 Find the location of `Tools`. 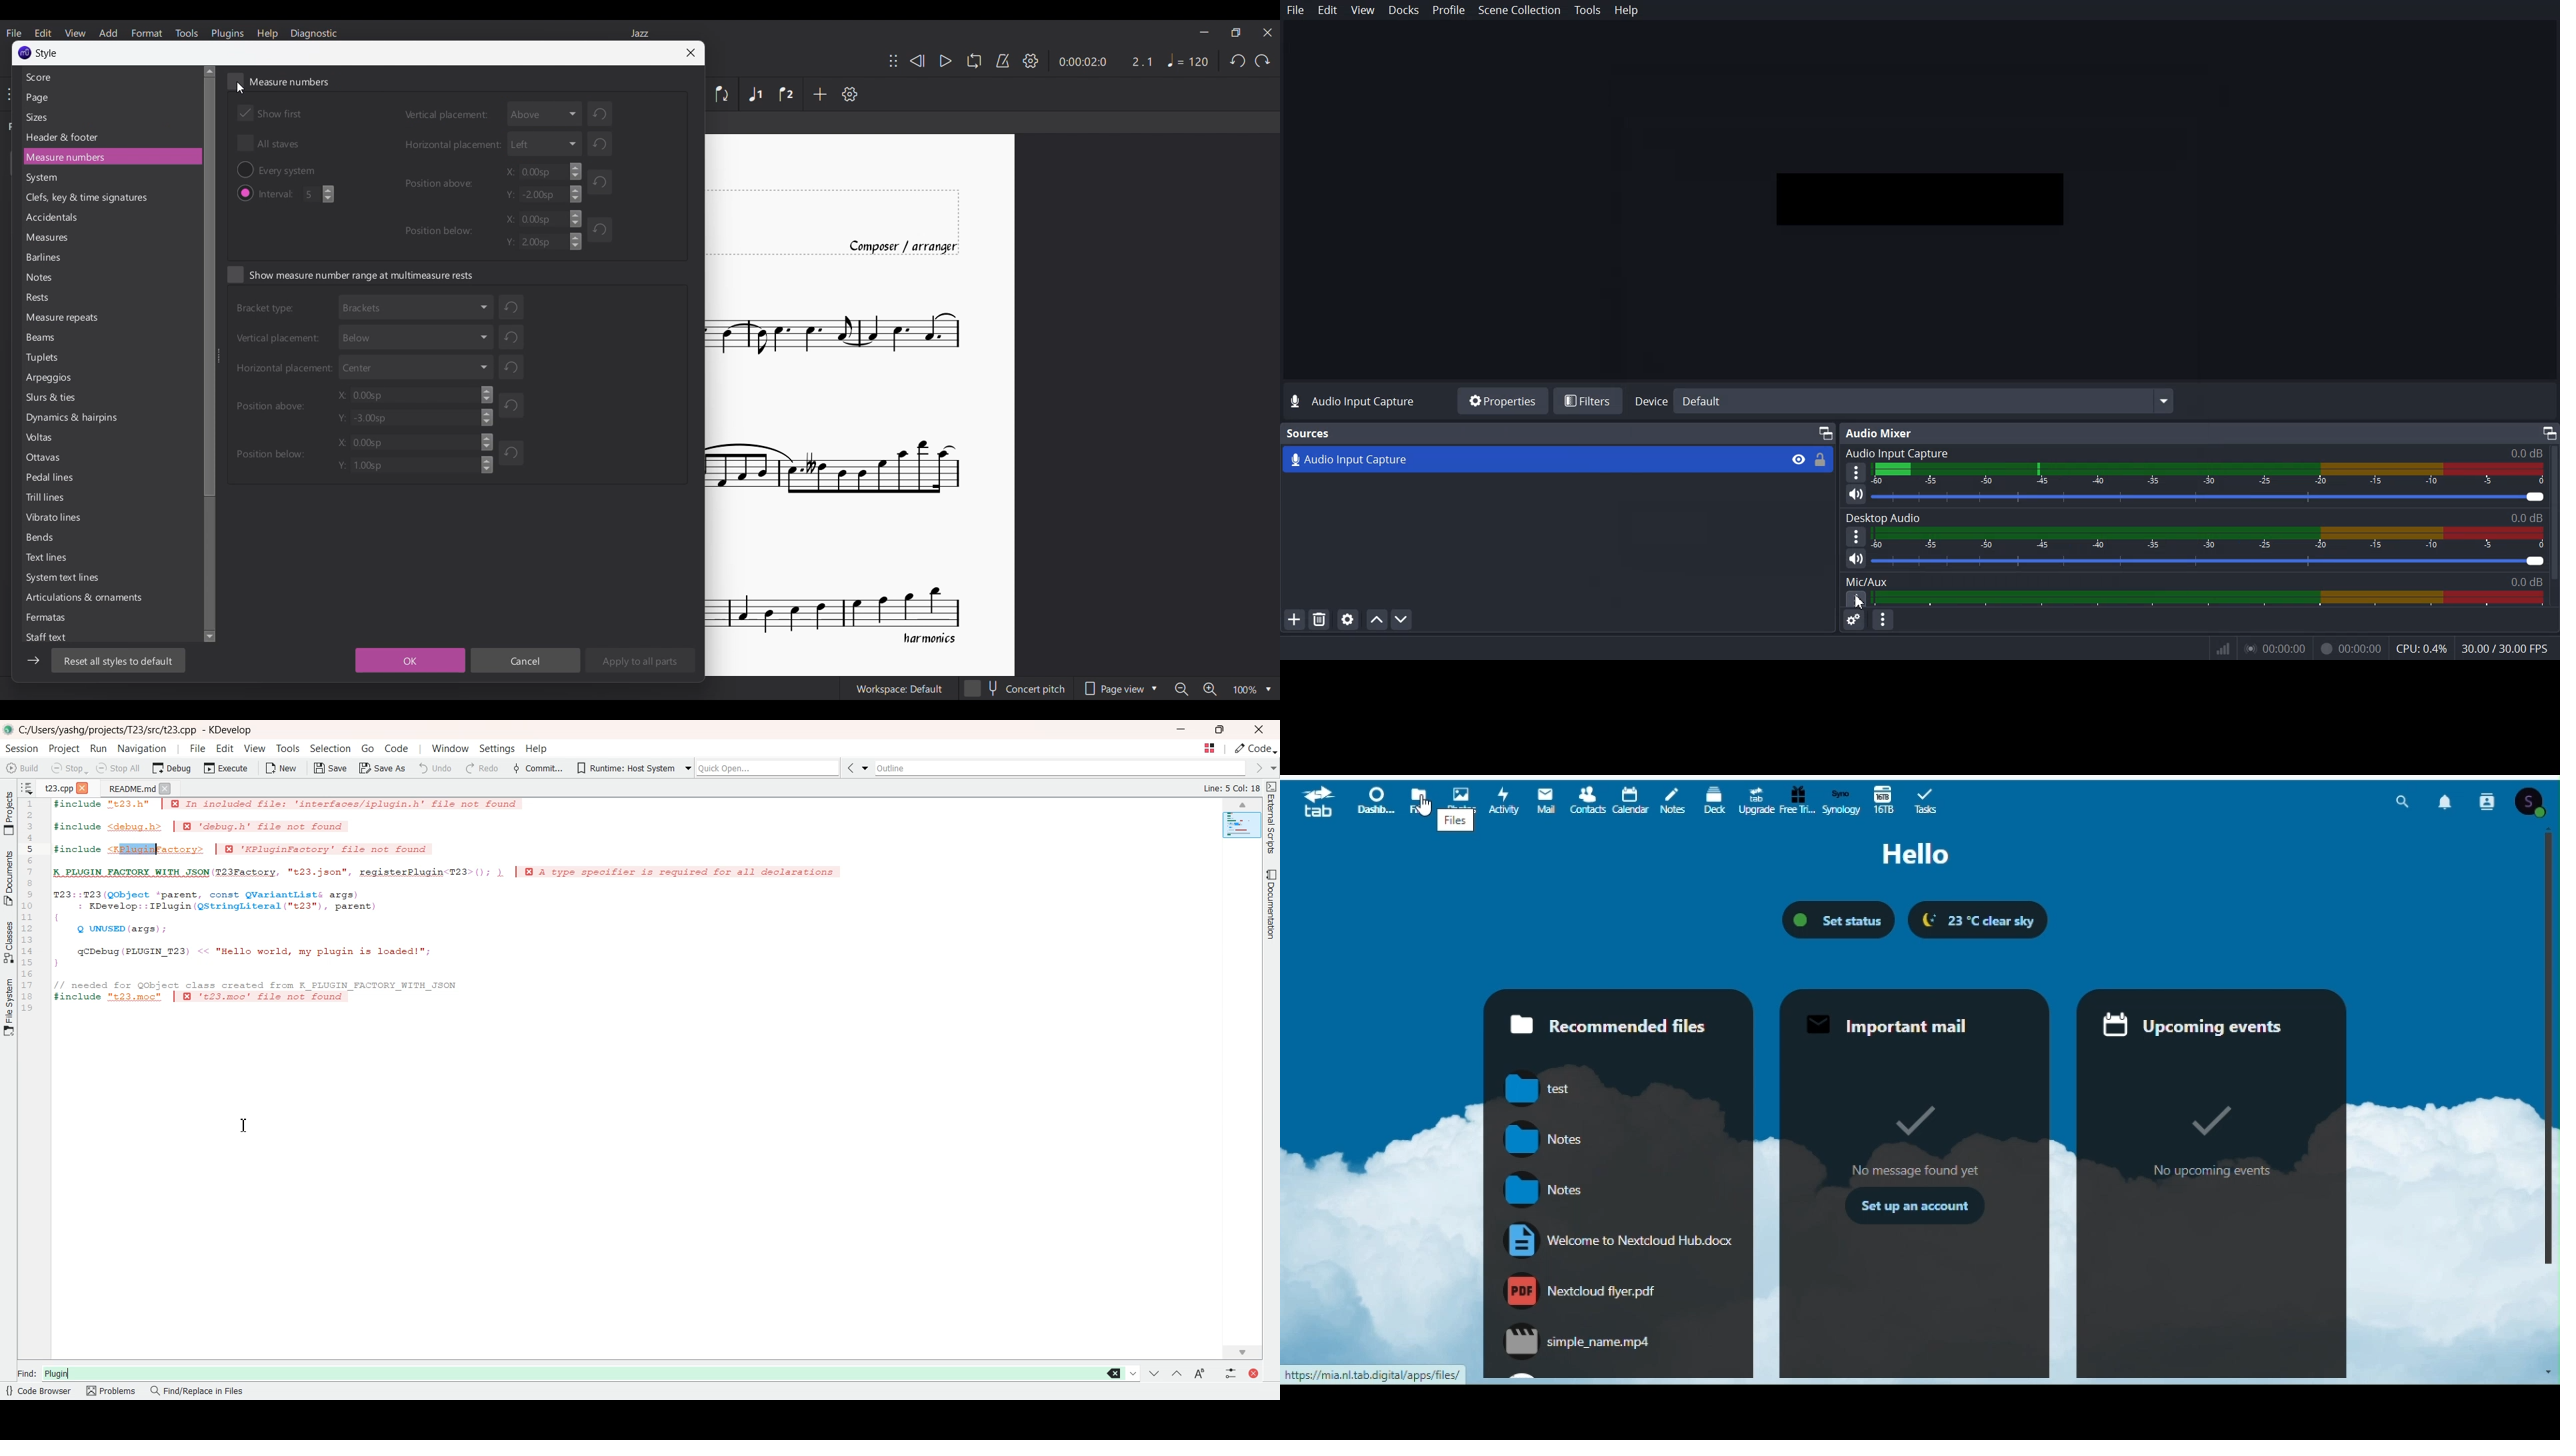

Tools is located at coordinates (1589, 11).